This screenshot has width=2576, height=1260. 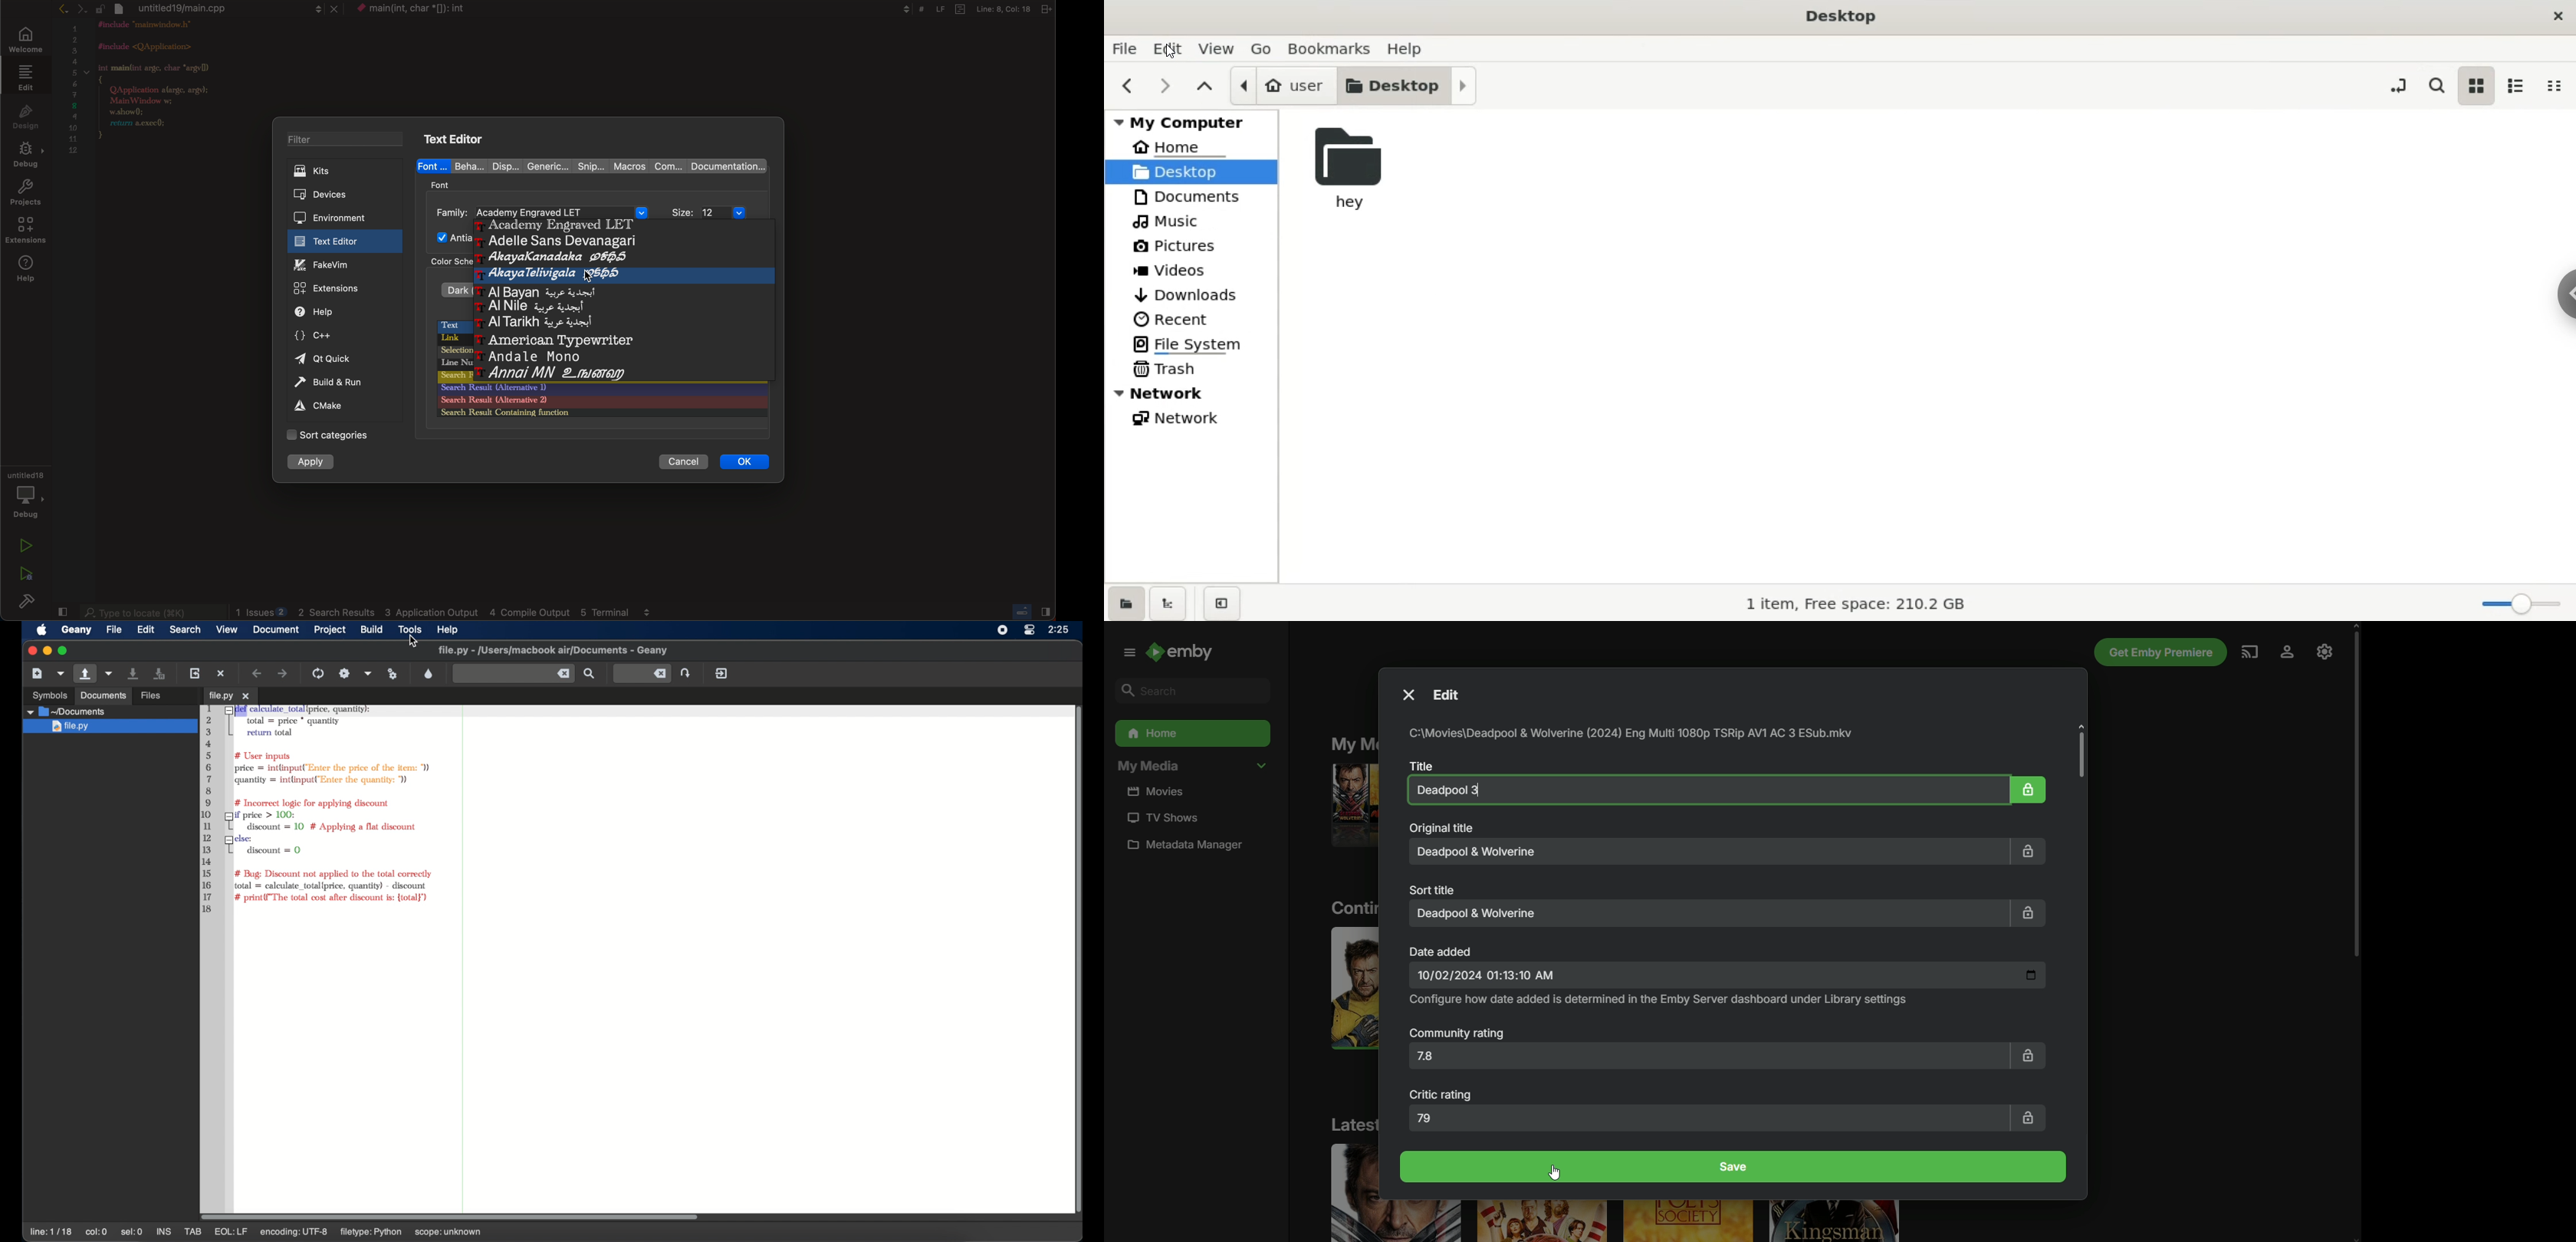 I want to click on Title, so click(x=1419, y=765).